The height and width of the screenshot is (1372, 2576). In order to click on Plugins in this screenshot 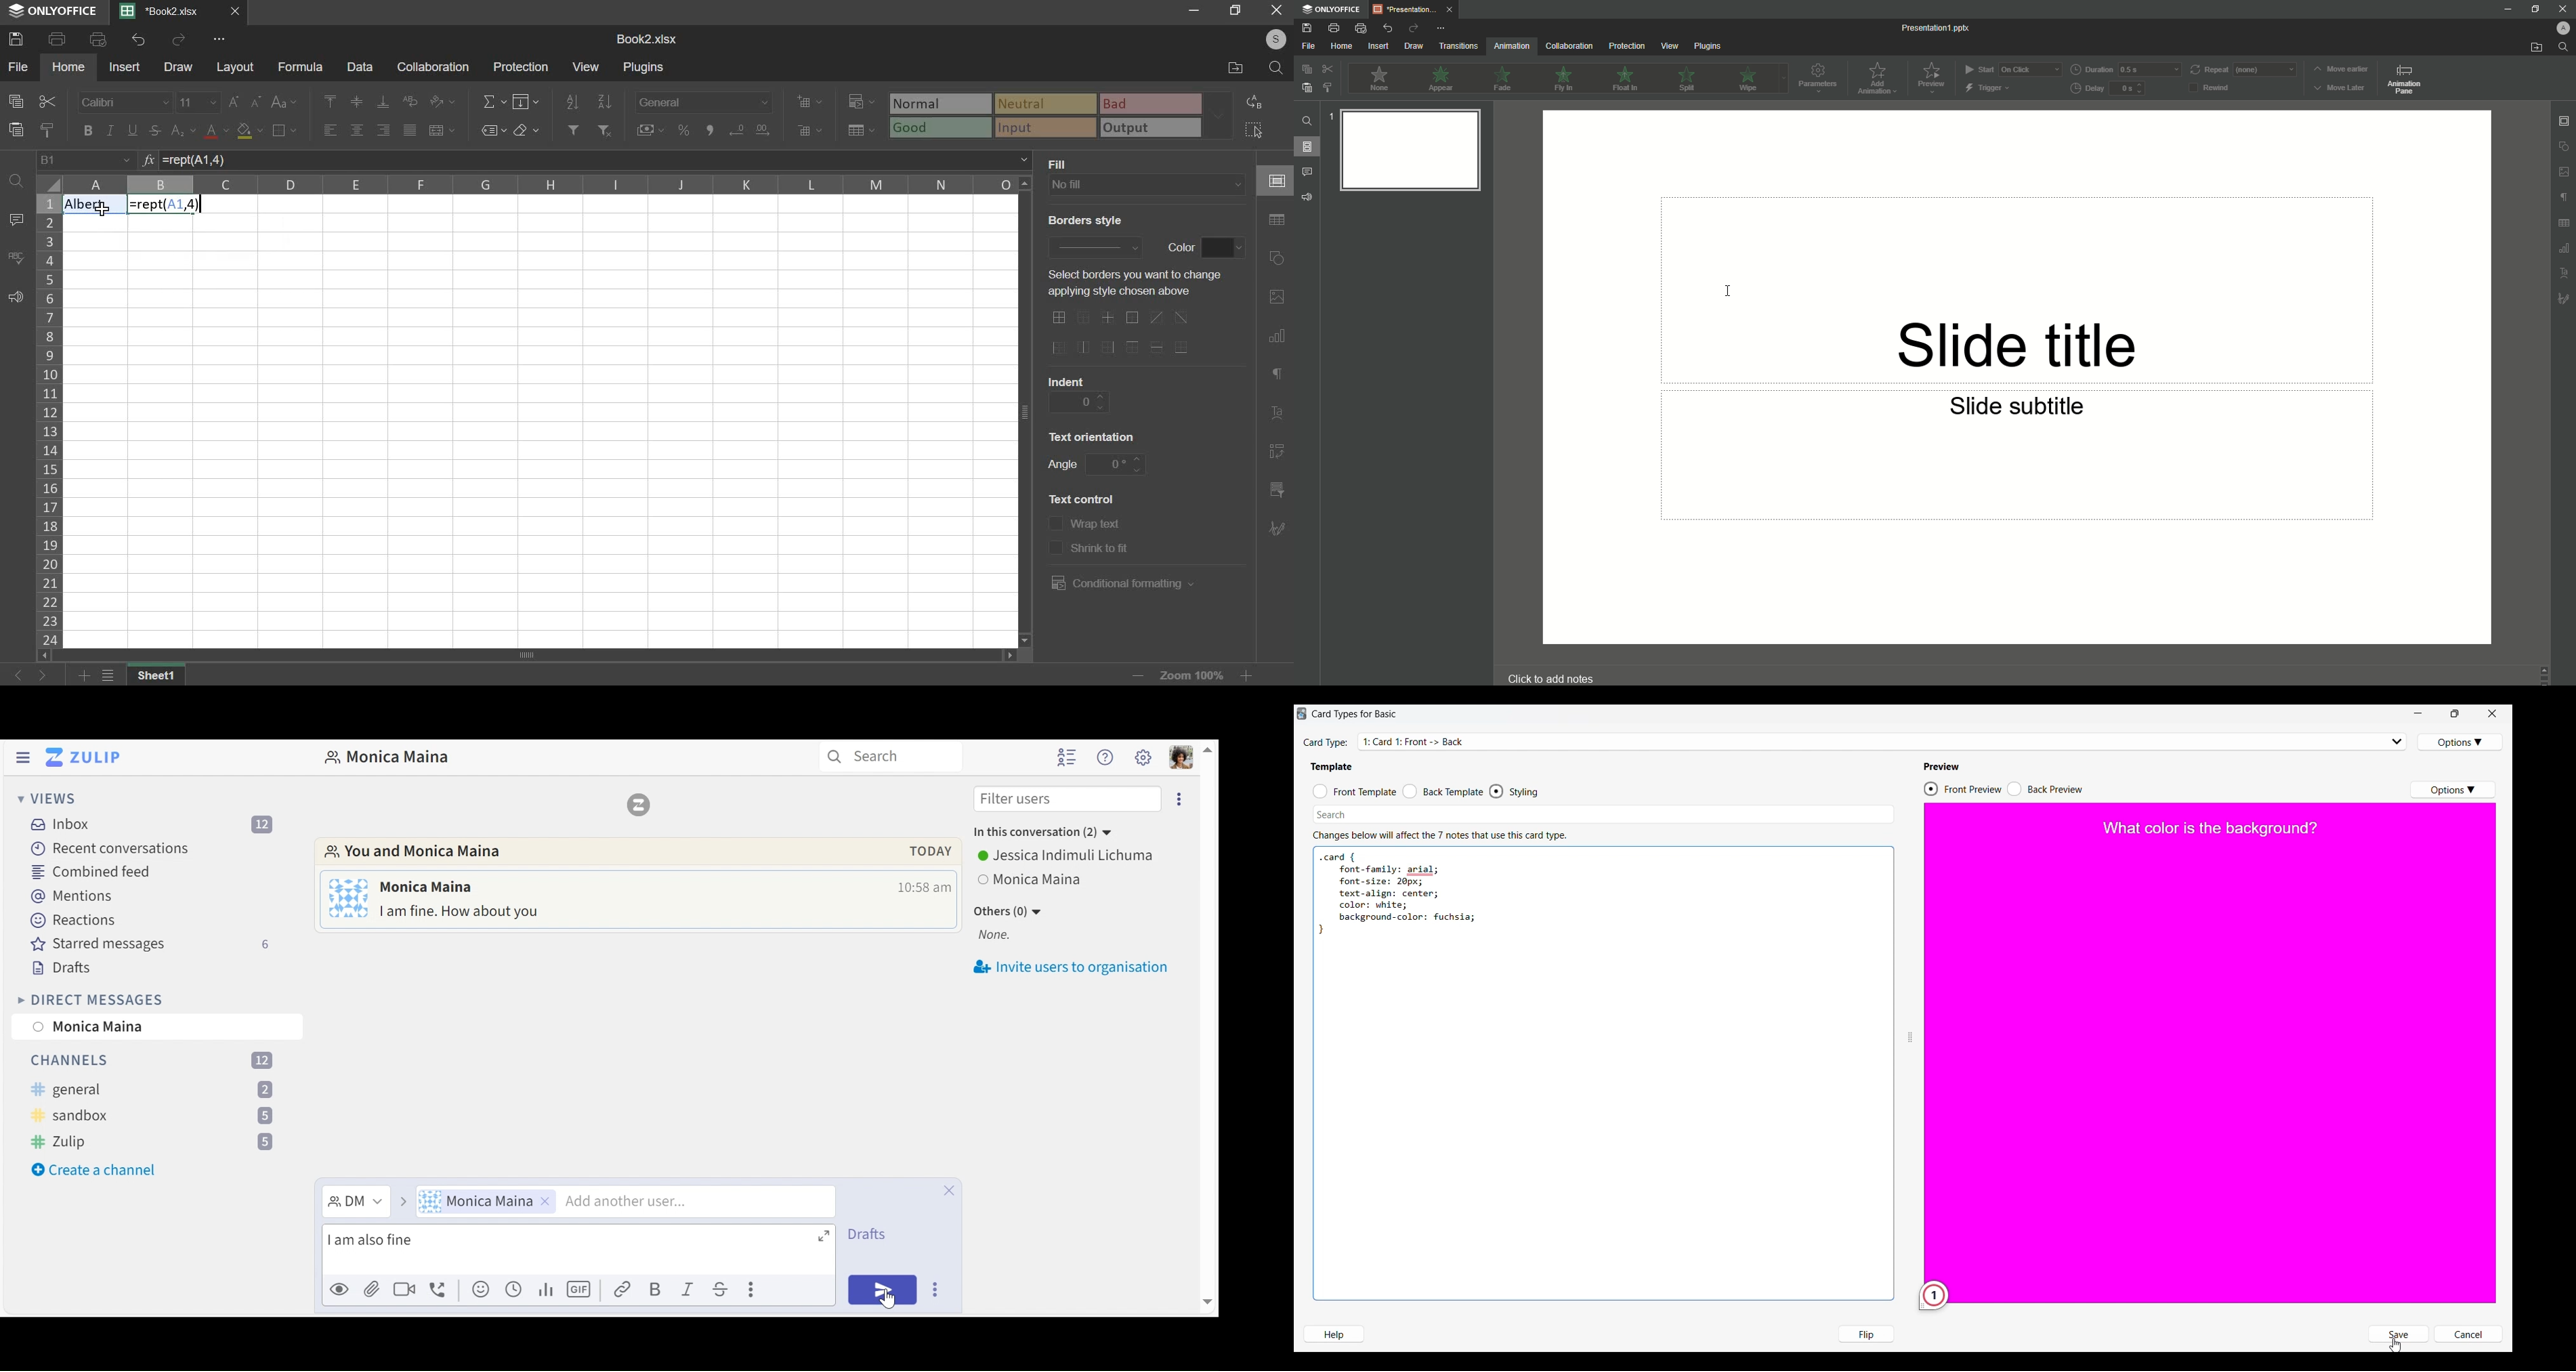, I will do `click(1708, 46)`.